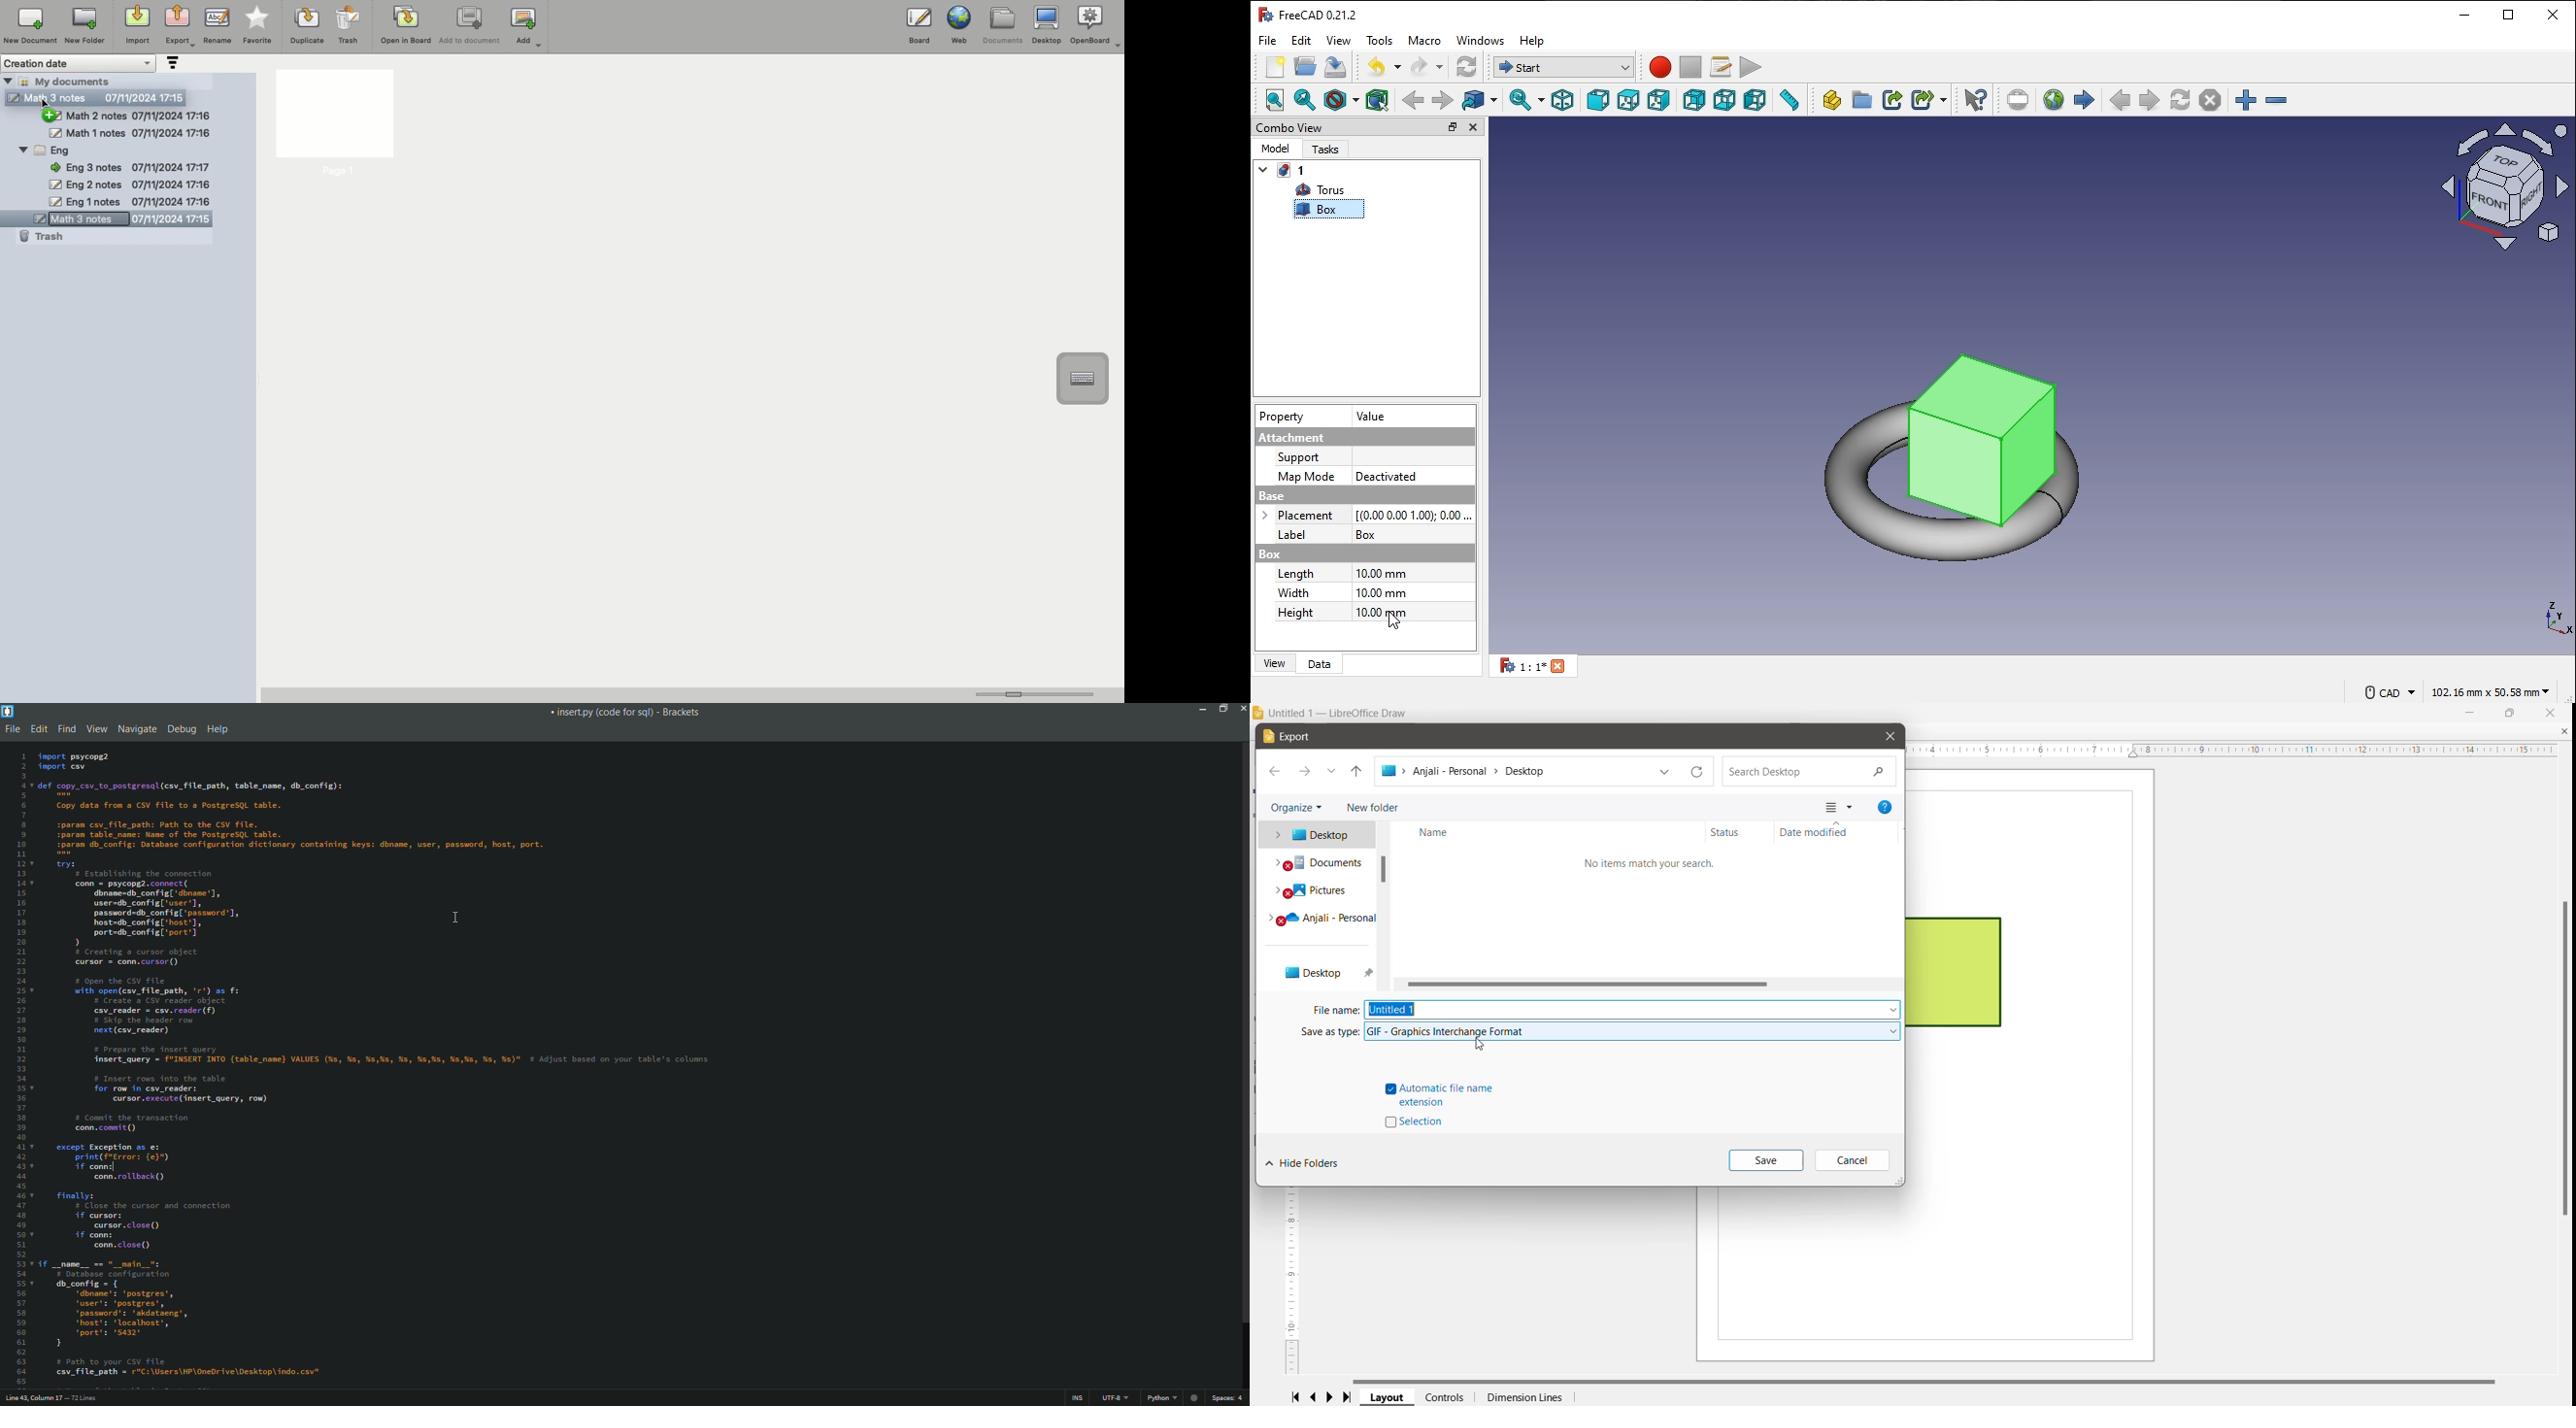 Image resolution: width=2576 pixels, height=1428 pixels. I want to click on vertical ruler, so click(1289, 1283).